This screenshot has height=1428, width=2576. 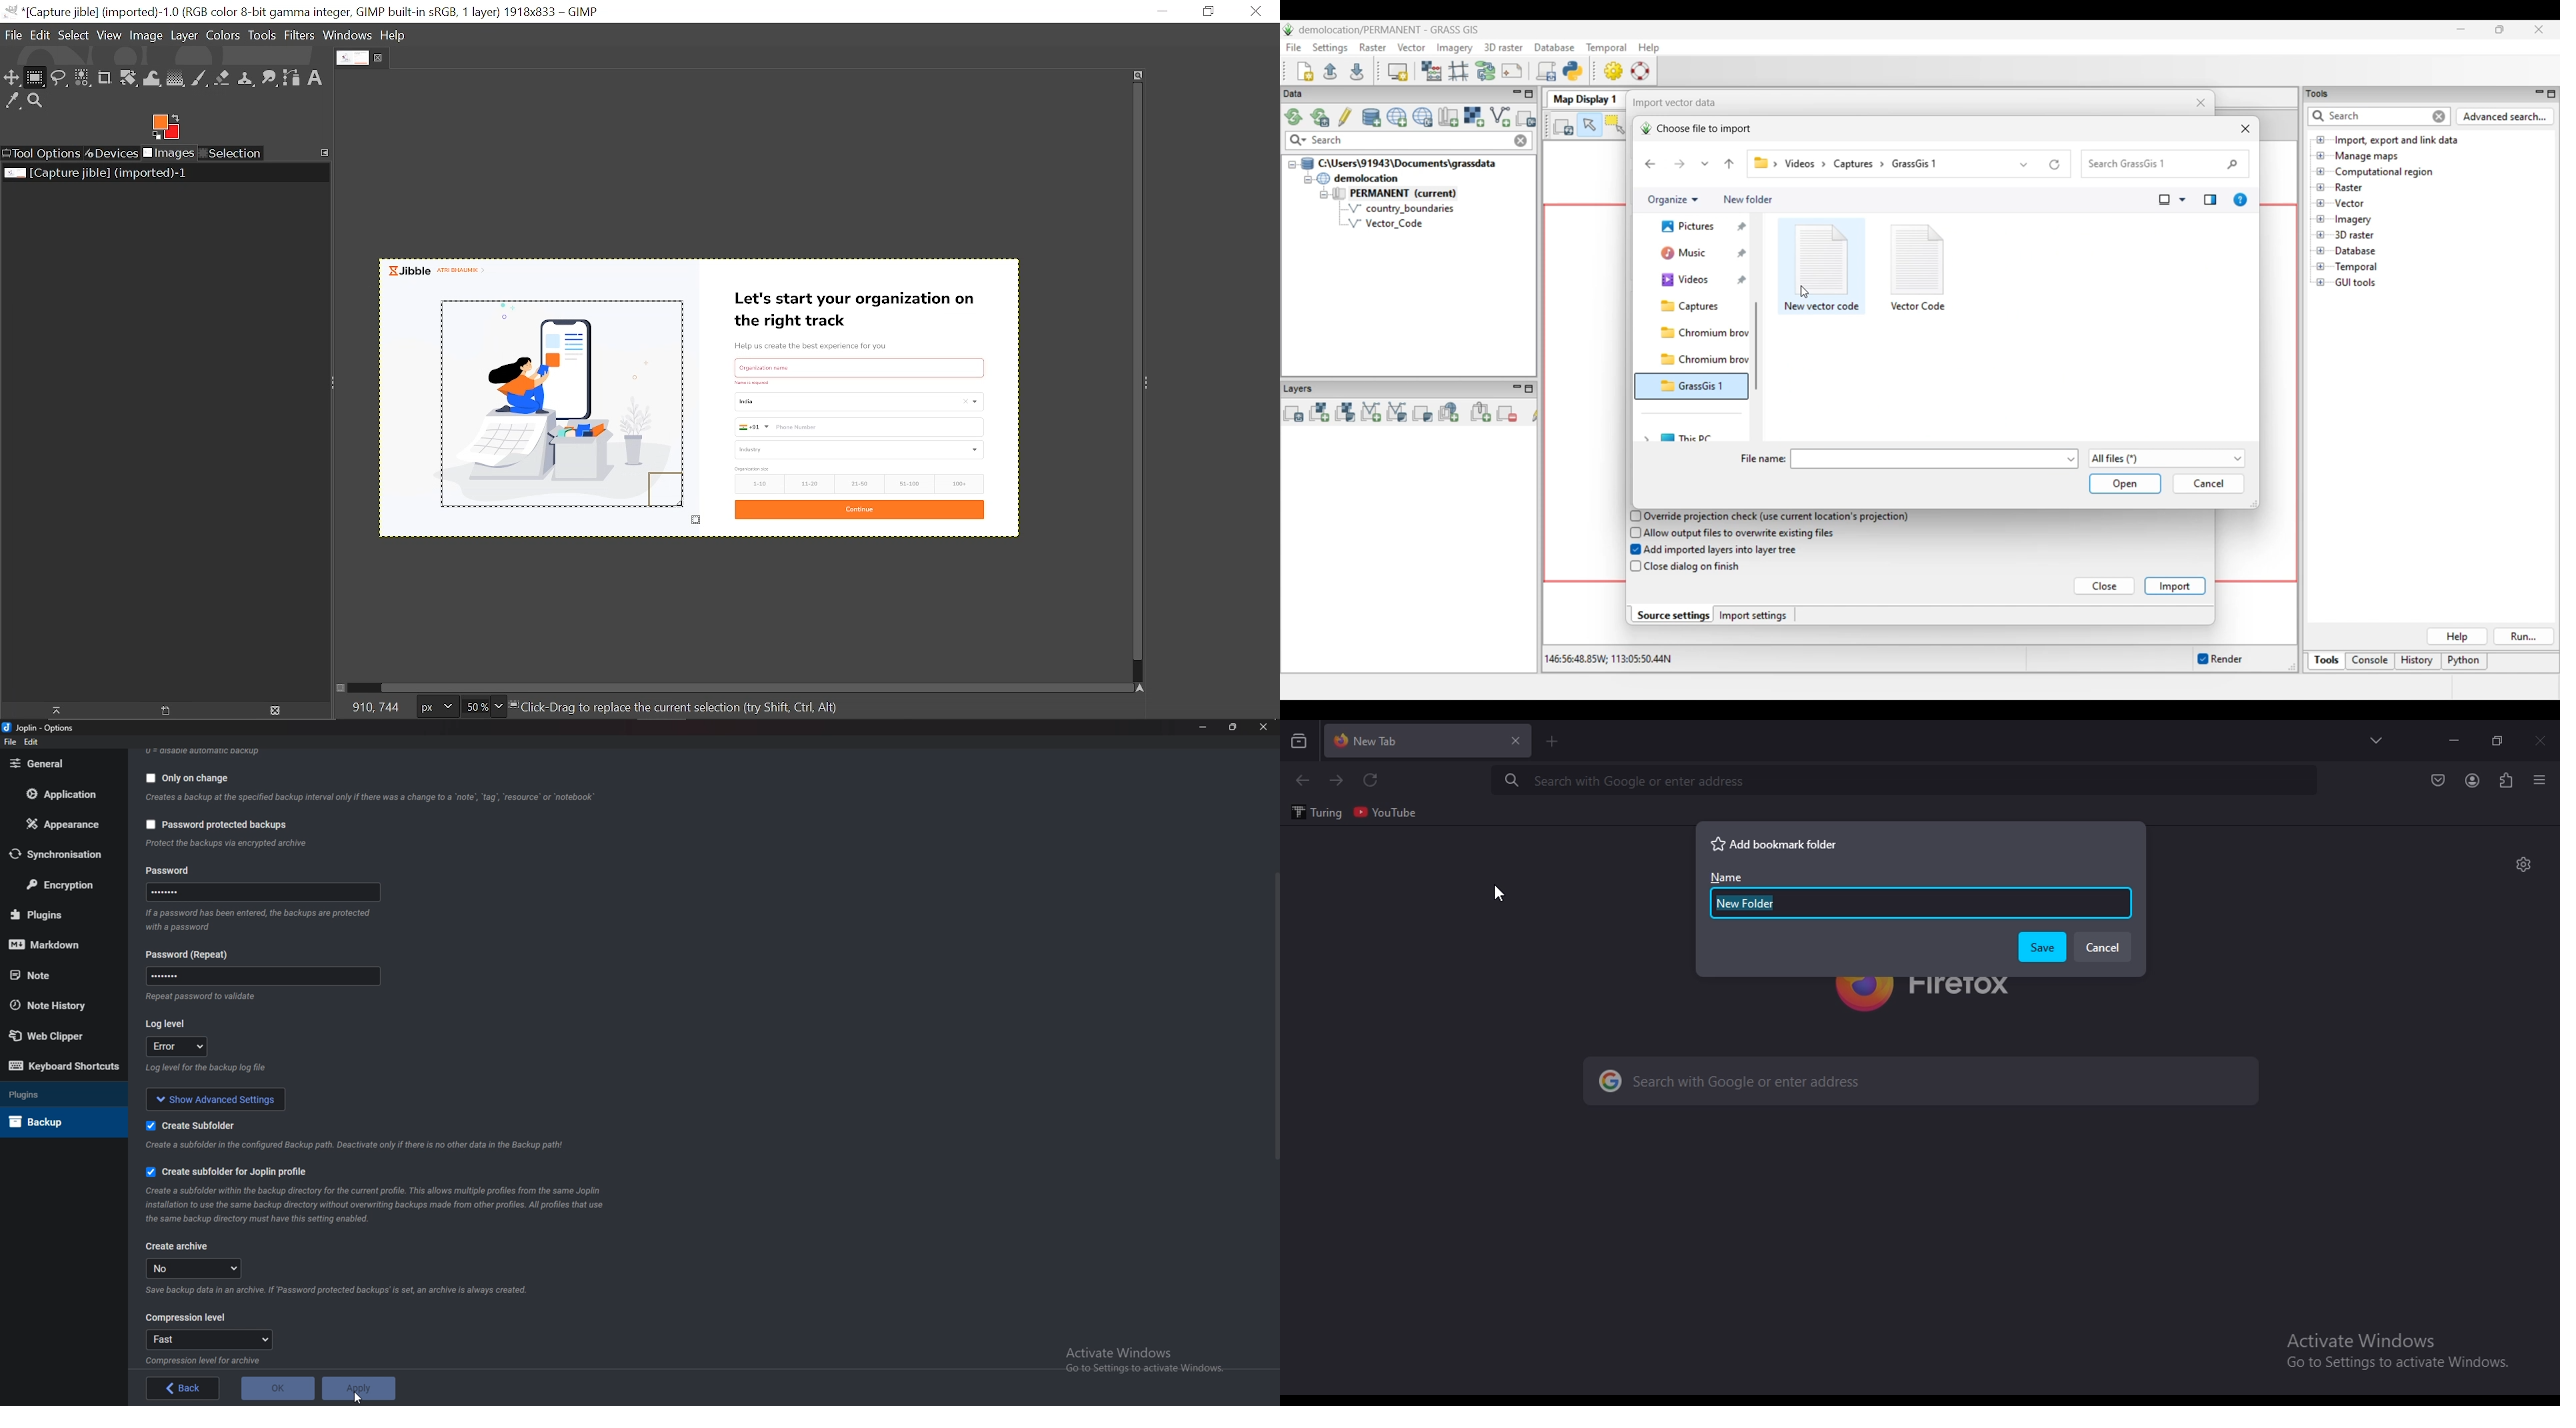 I want to click on name, so click(x=1897, y=905).